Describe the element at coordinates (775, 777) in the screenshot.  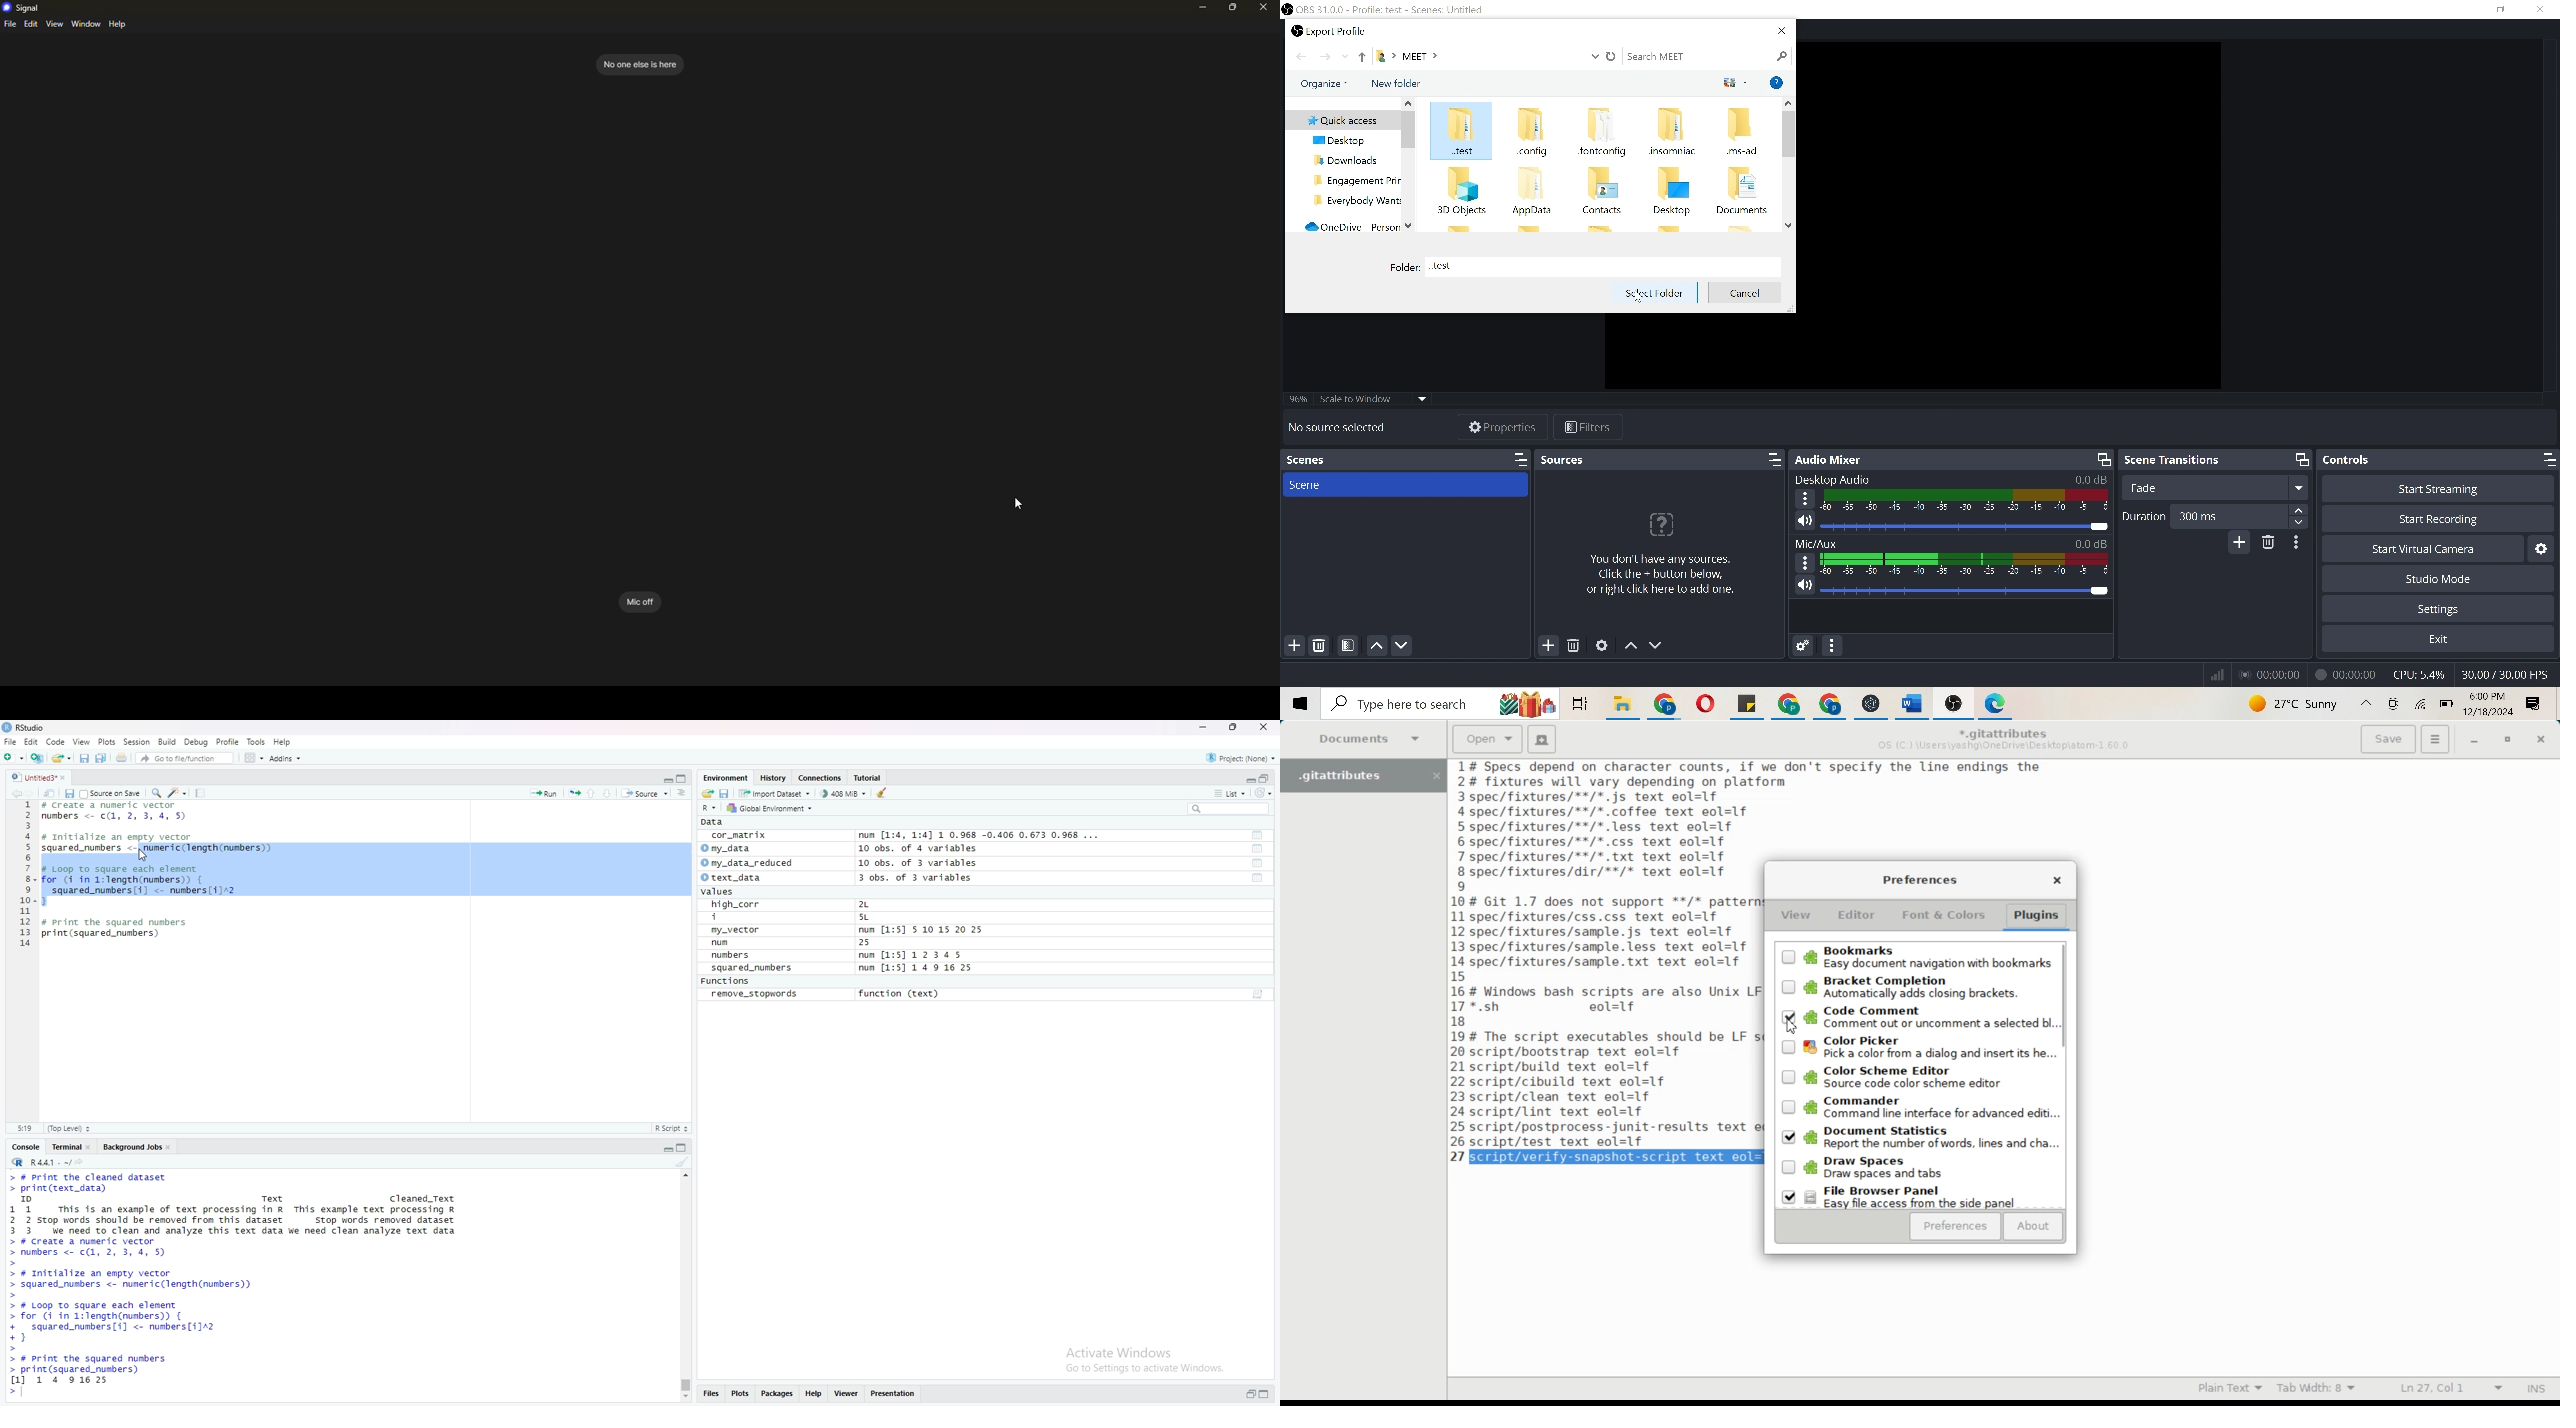
I see `History.` at that location.